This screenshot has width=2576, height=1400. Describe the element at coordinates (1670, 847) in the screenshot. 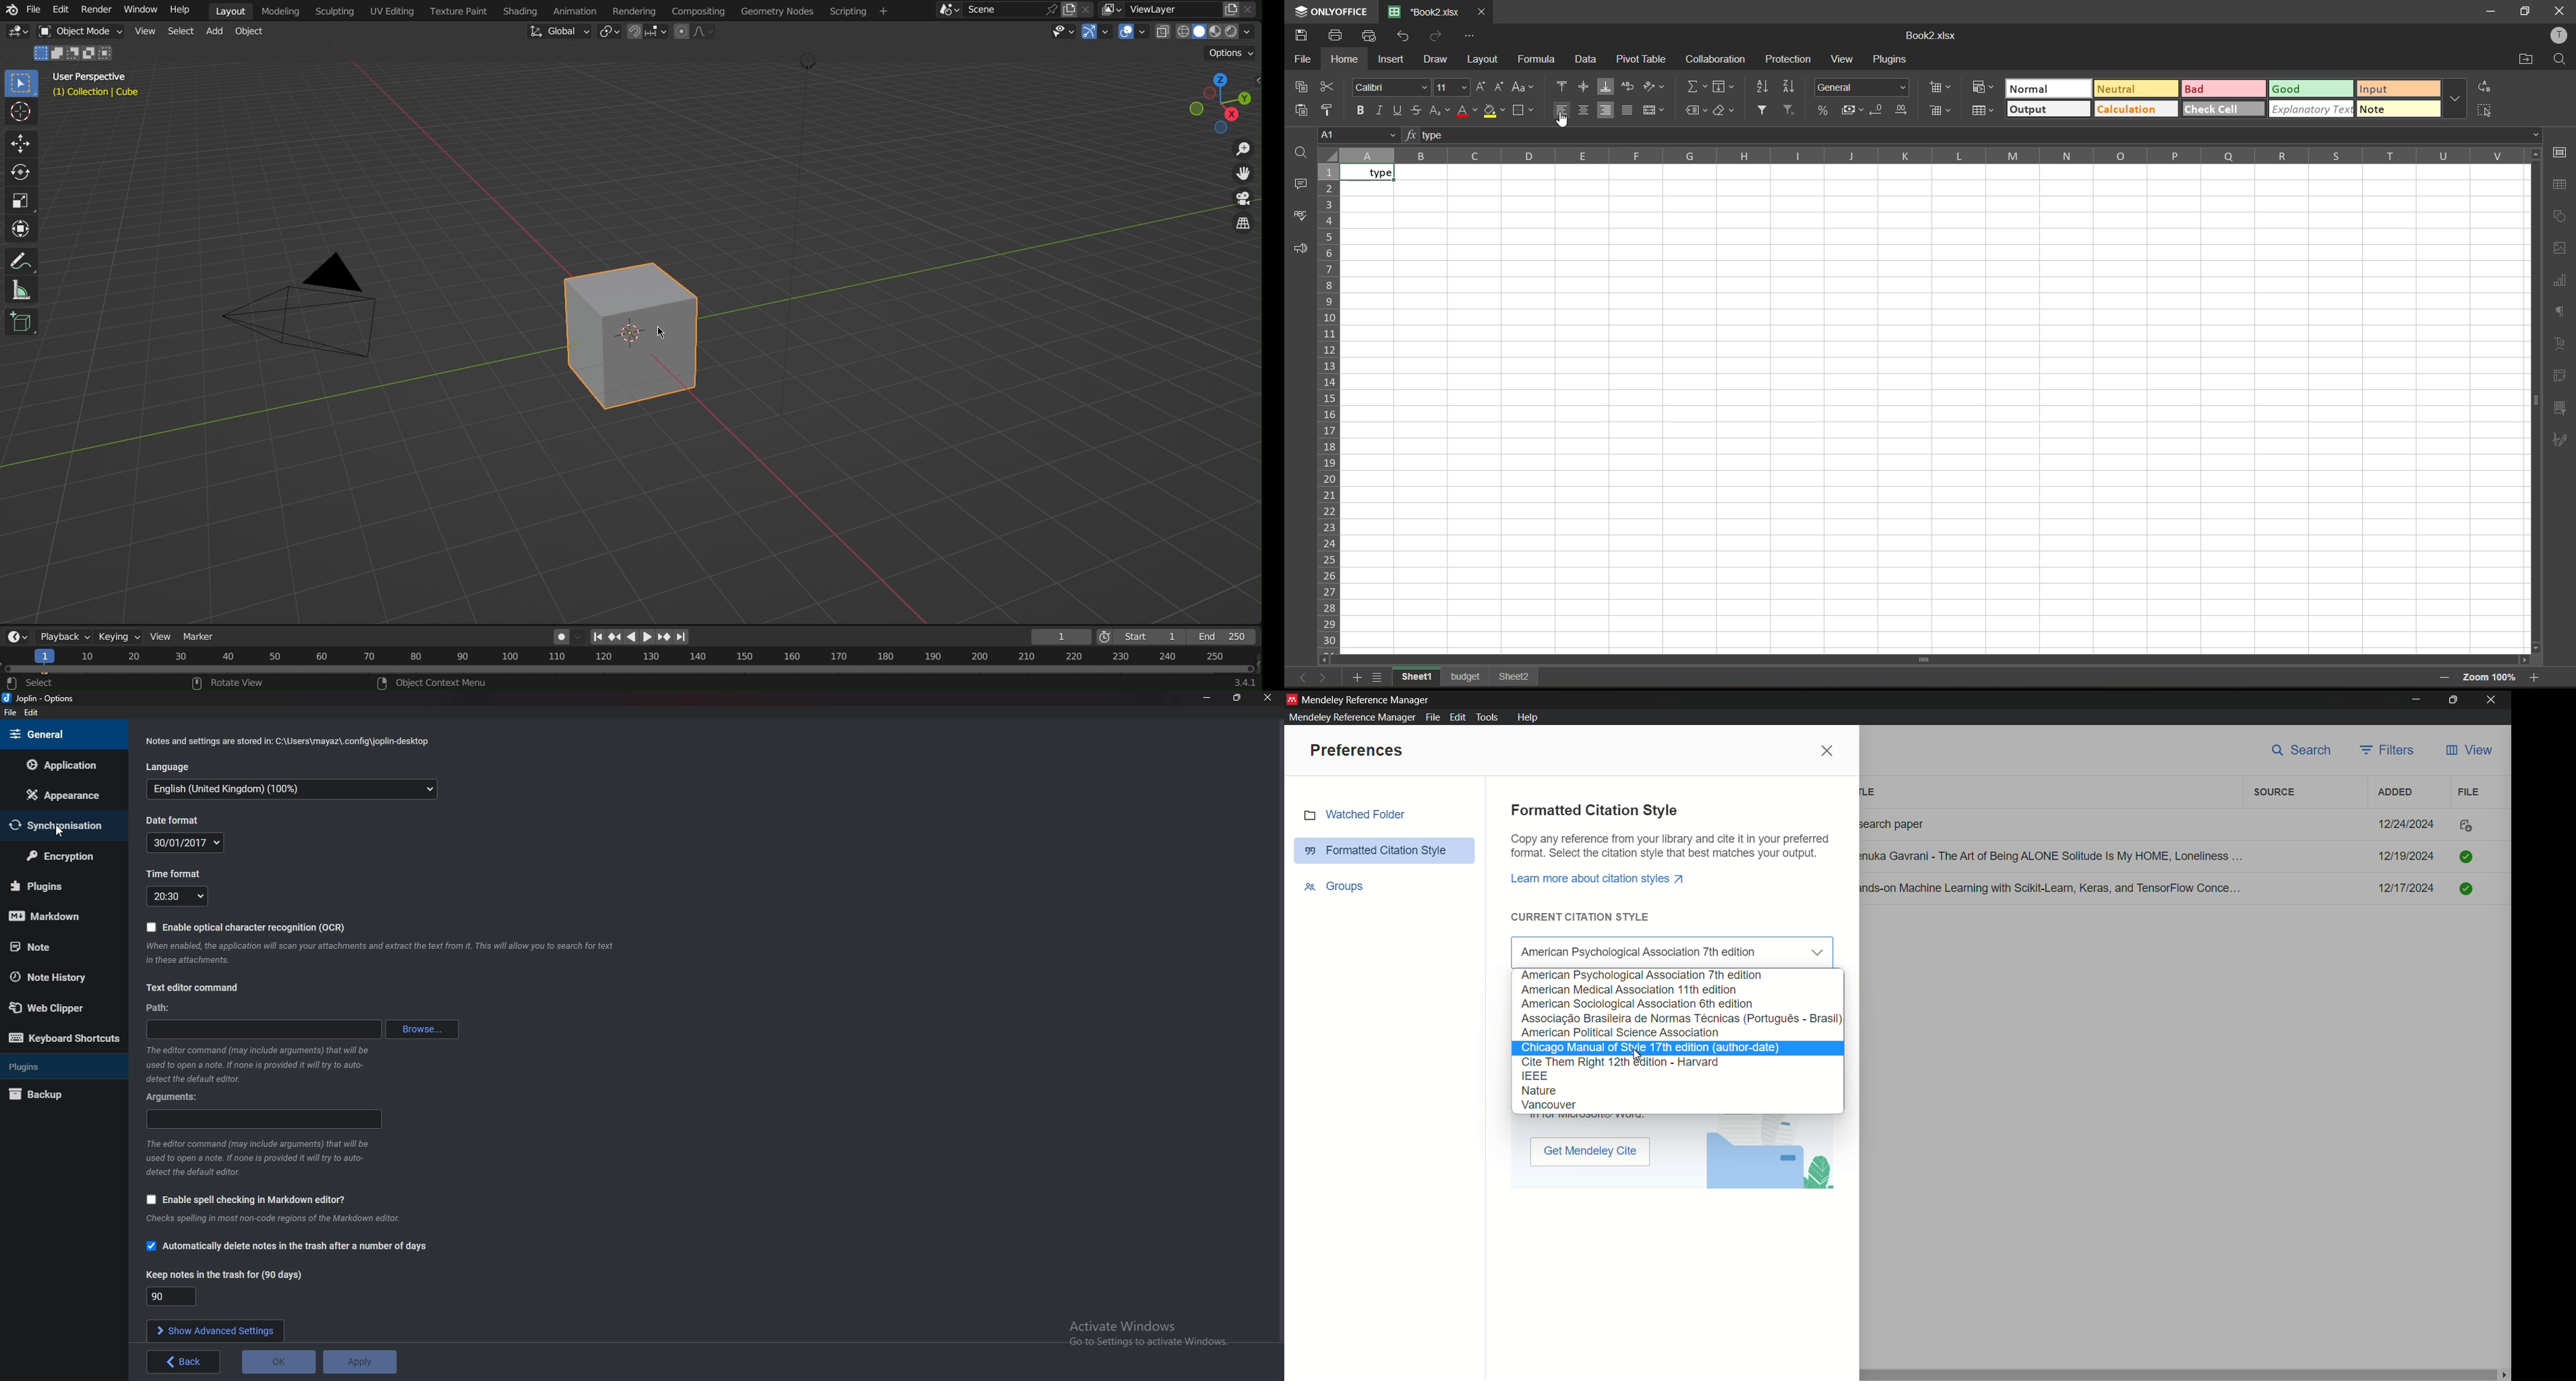

I see `text` at that location.